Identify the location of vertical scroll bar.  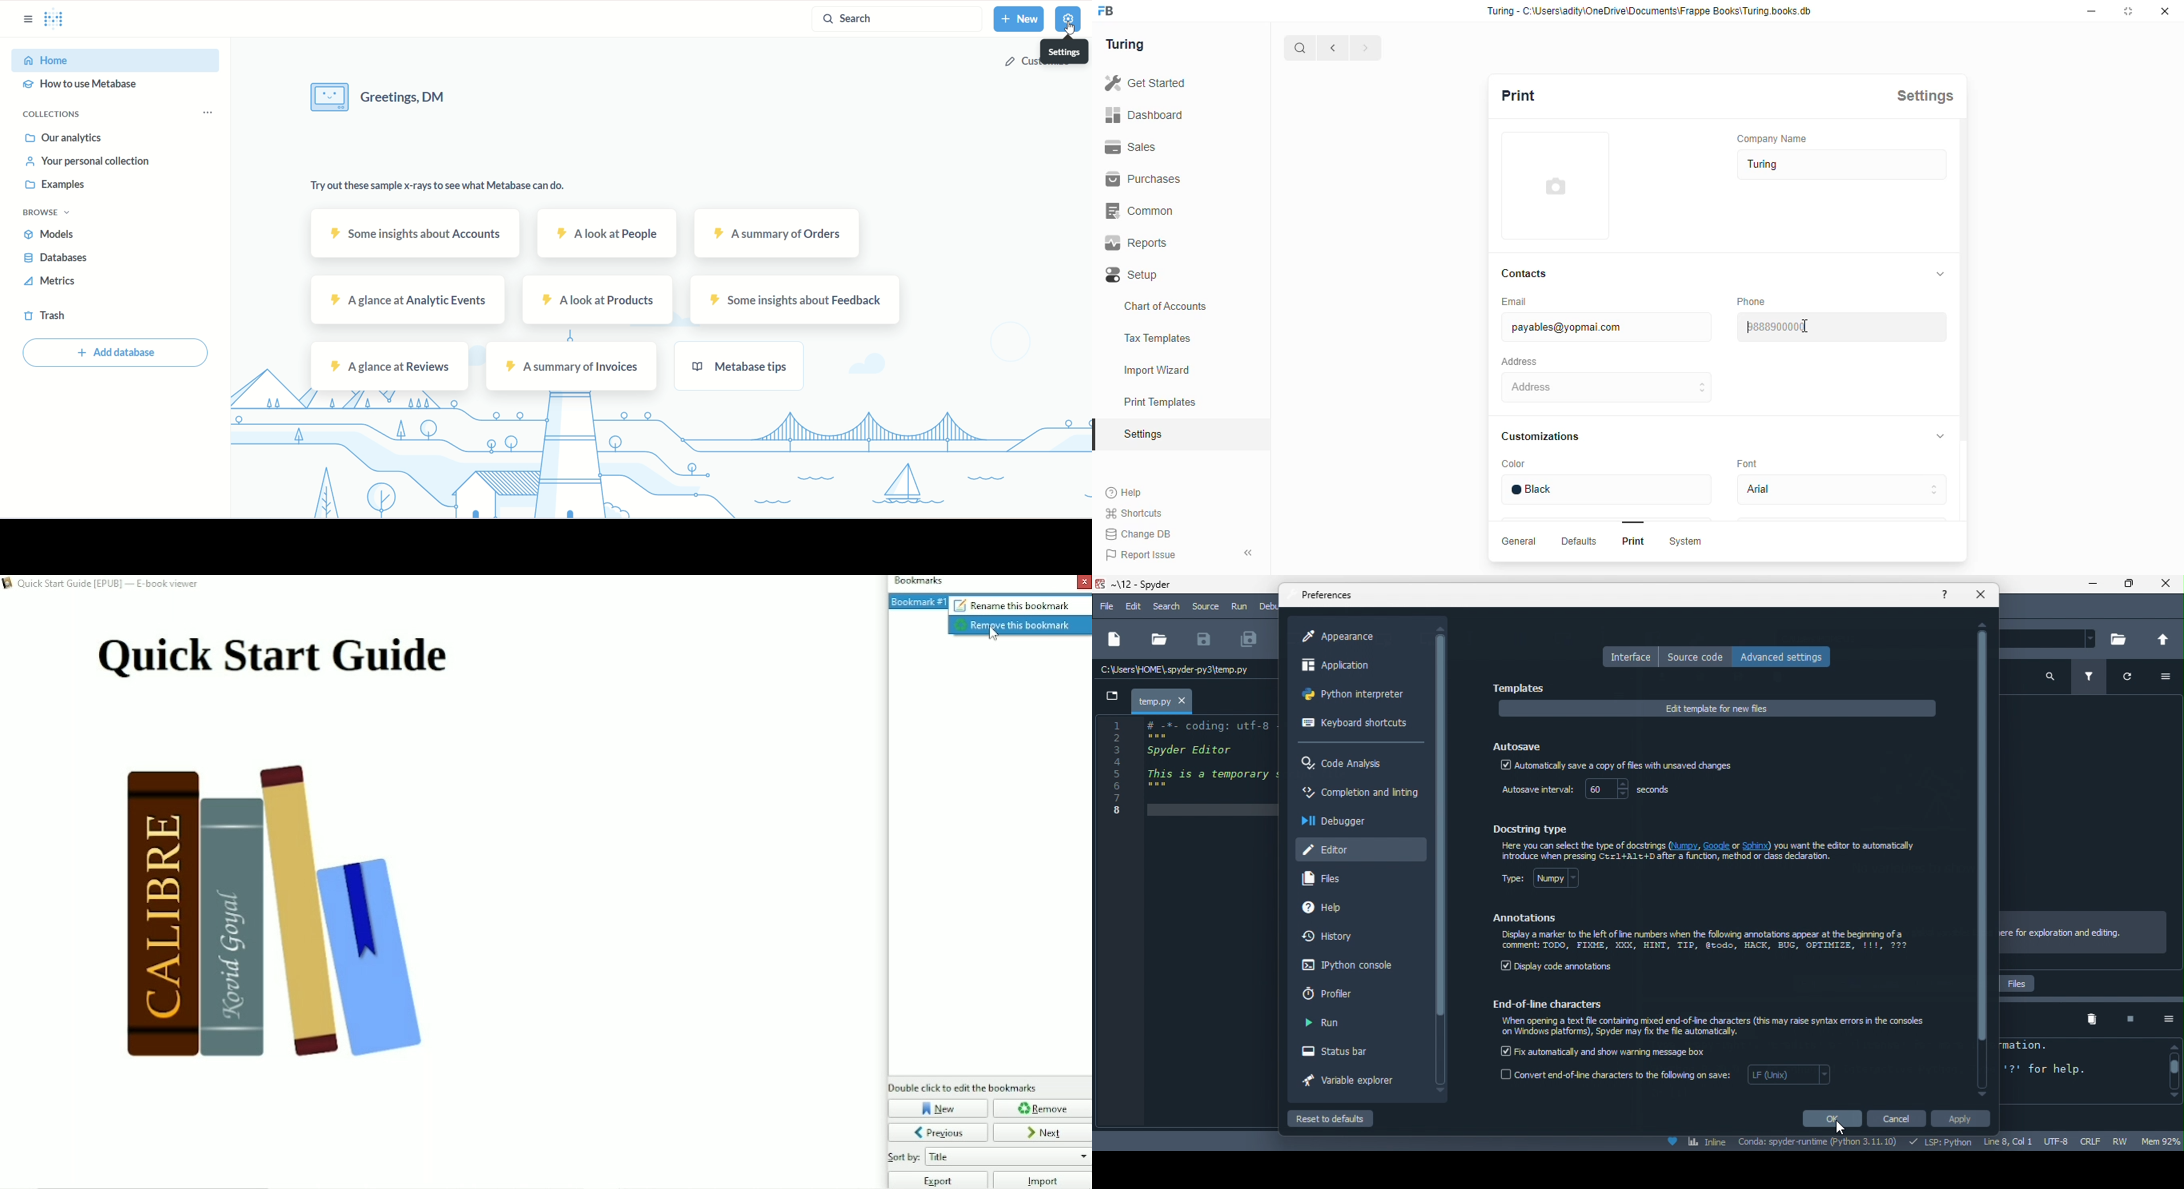
(1441, 826).